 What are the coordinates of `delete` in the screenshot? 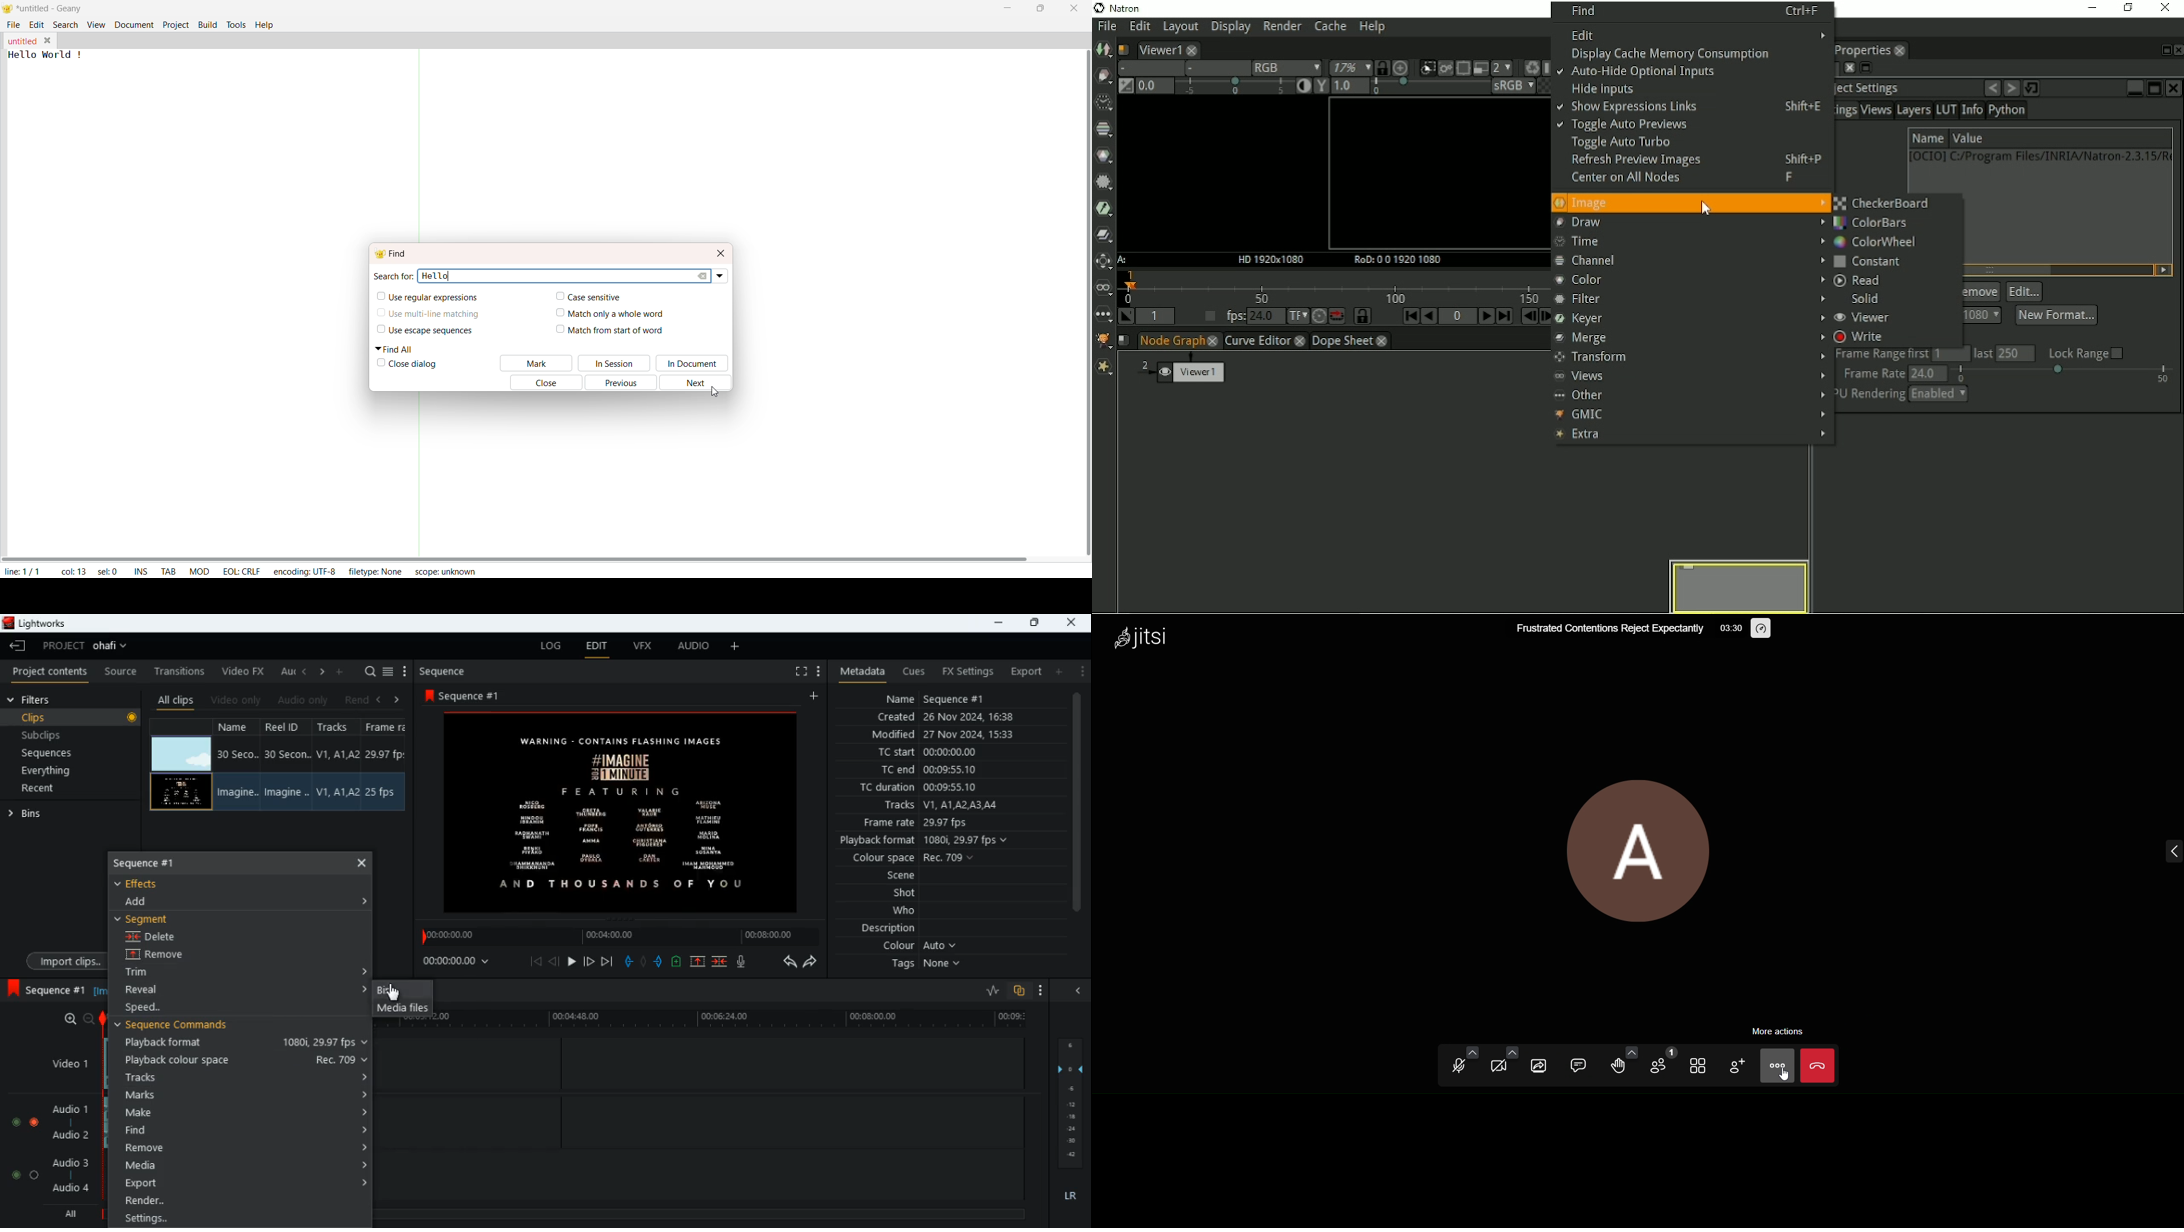 It's located at (156, 938).